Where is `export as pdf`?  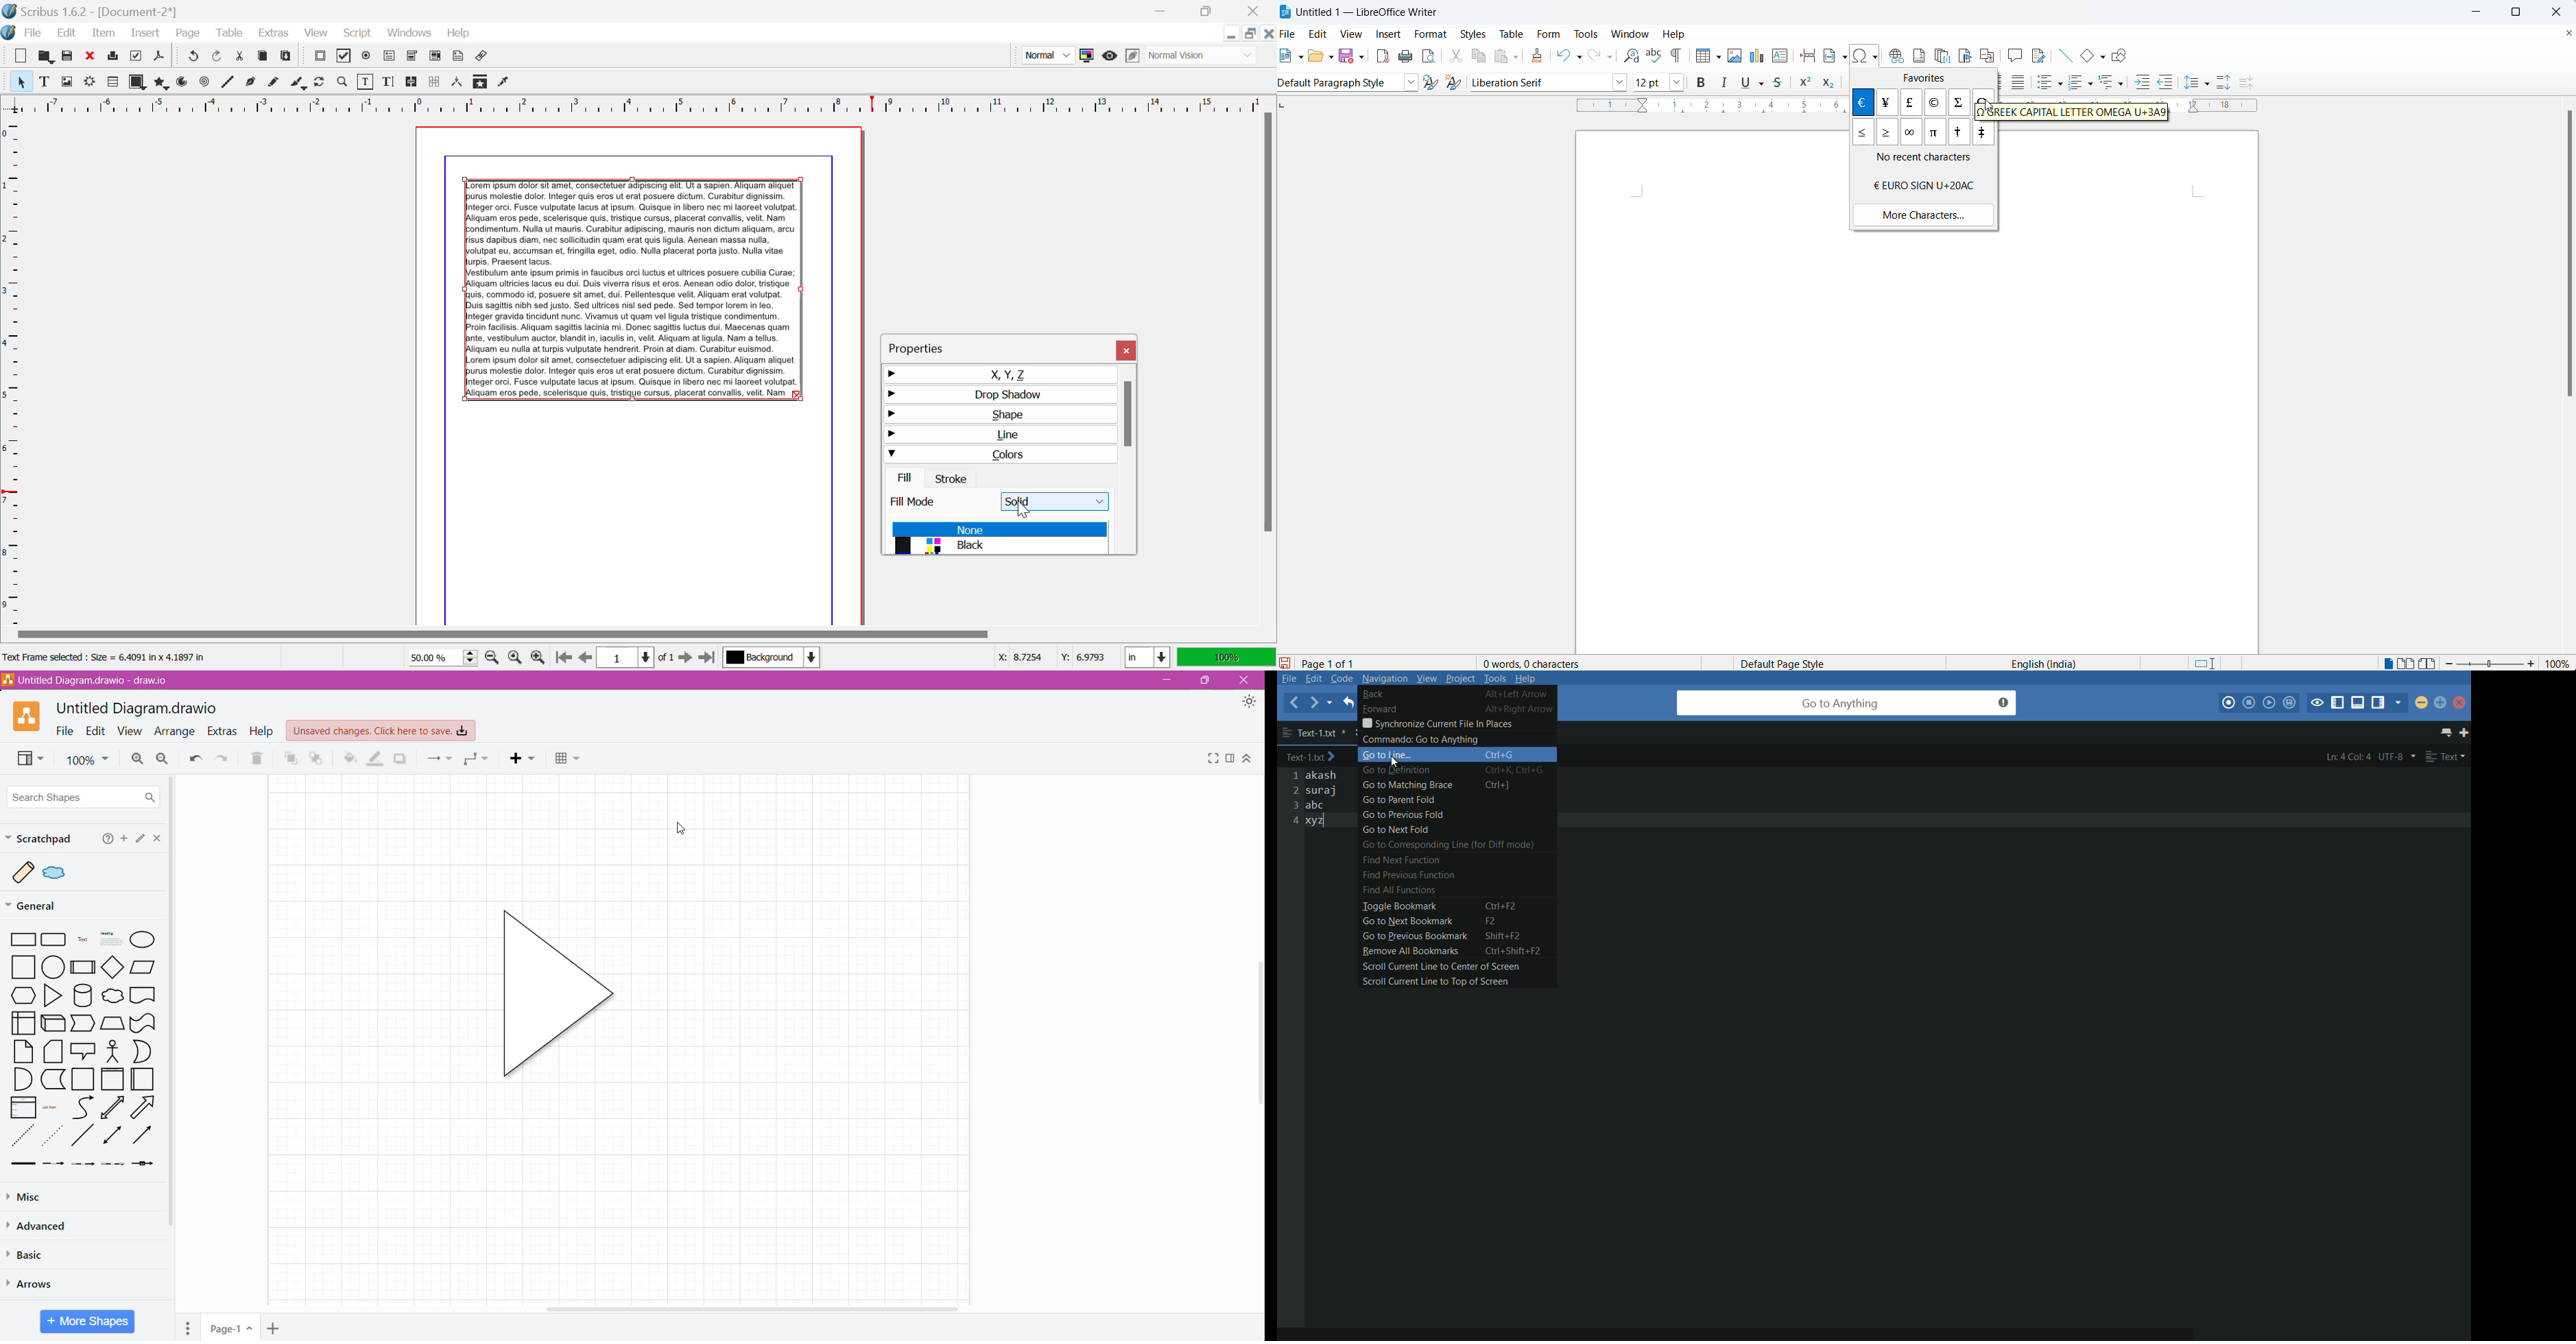 export as pdf is located at coordinates (1380, 56).